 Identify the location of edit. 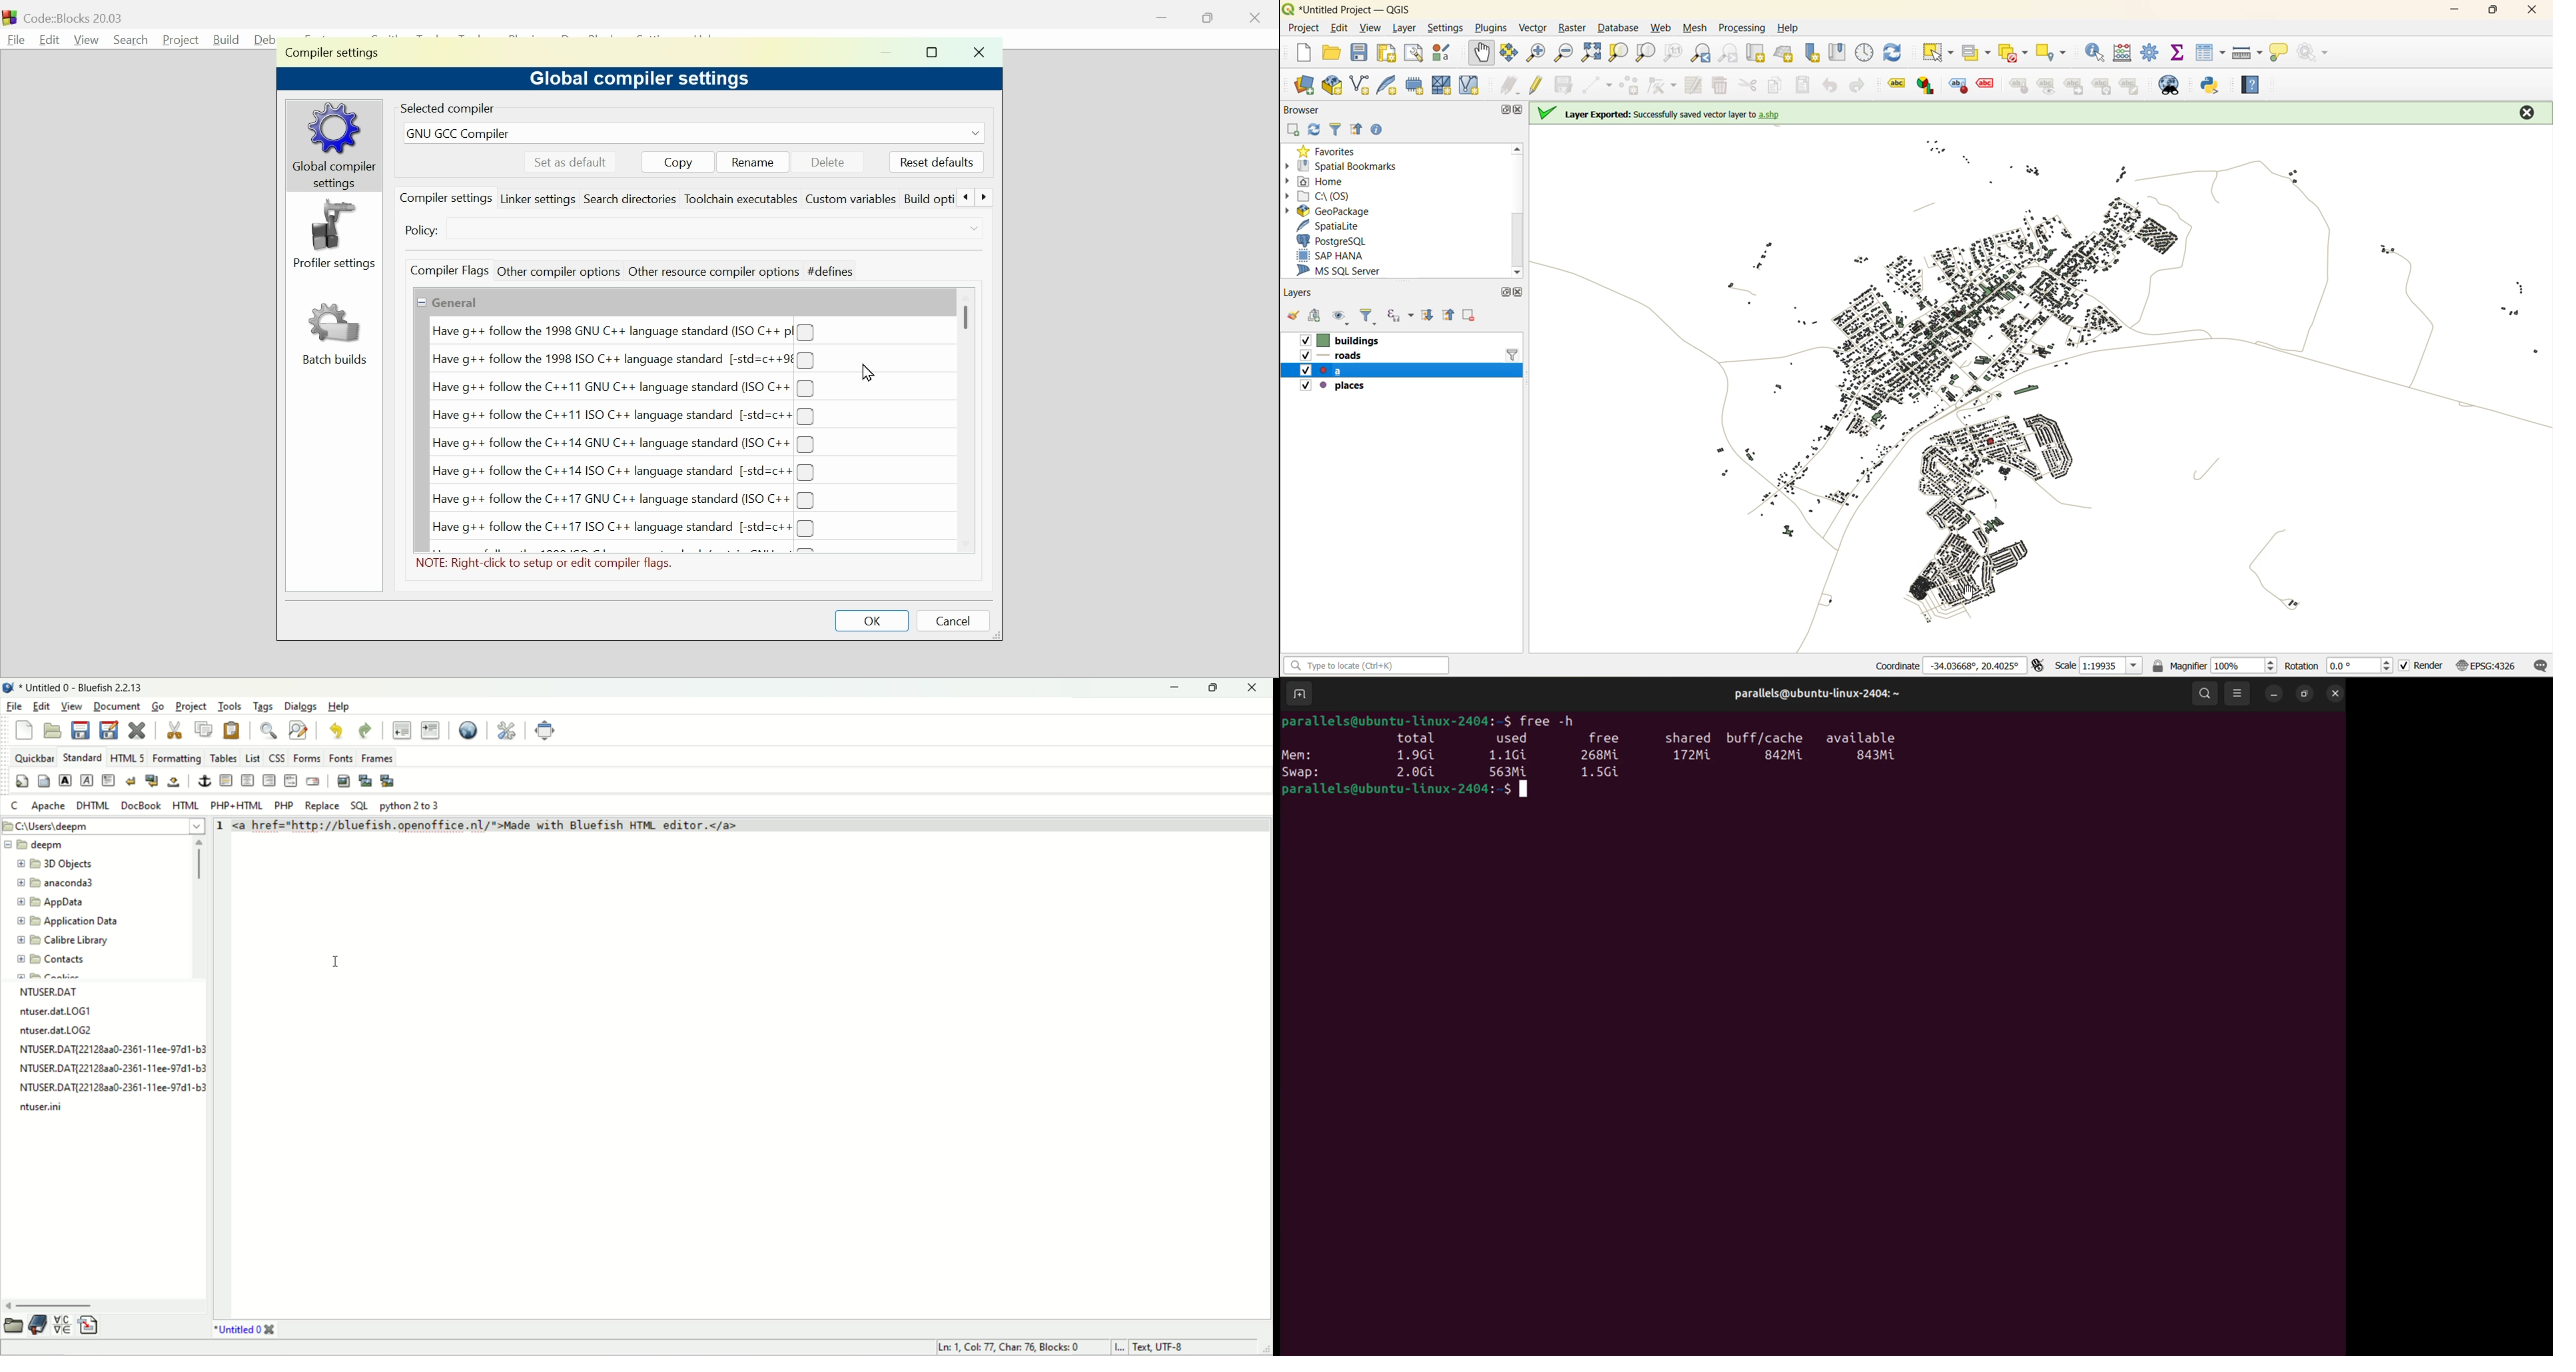
(43, 706).